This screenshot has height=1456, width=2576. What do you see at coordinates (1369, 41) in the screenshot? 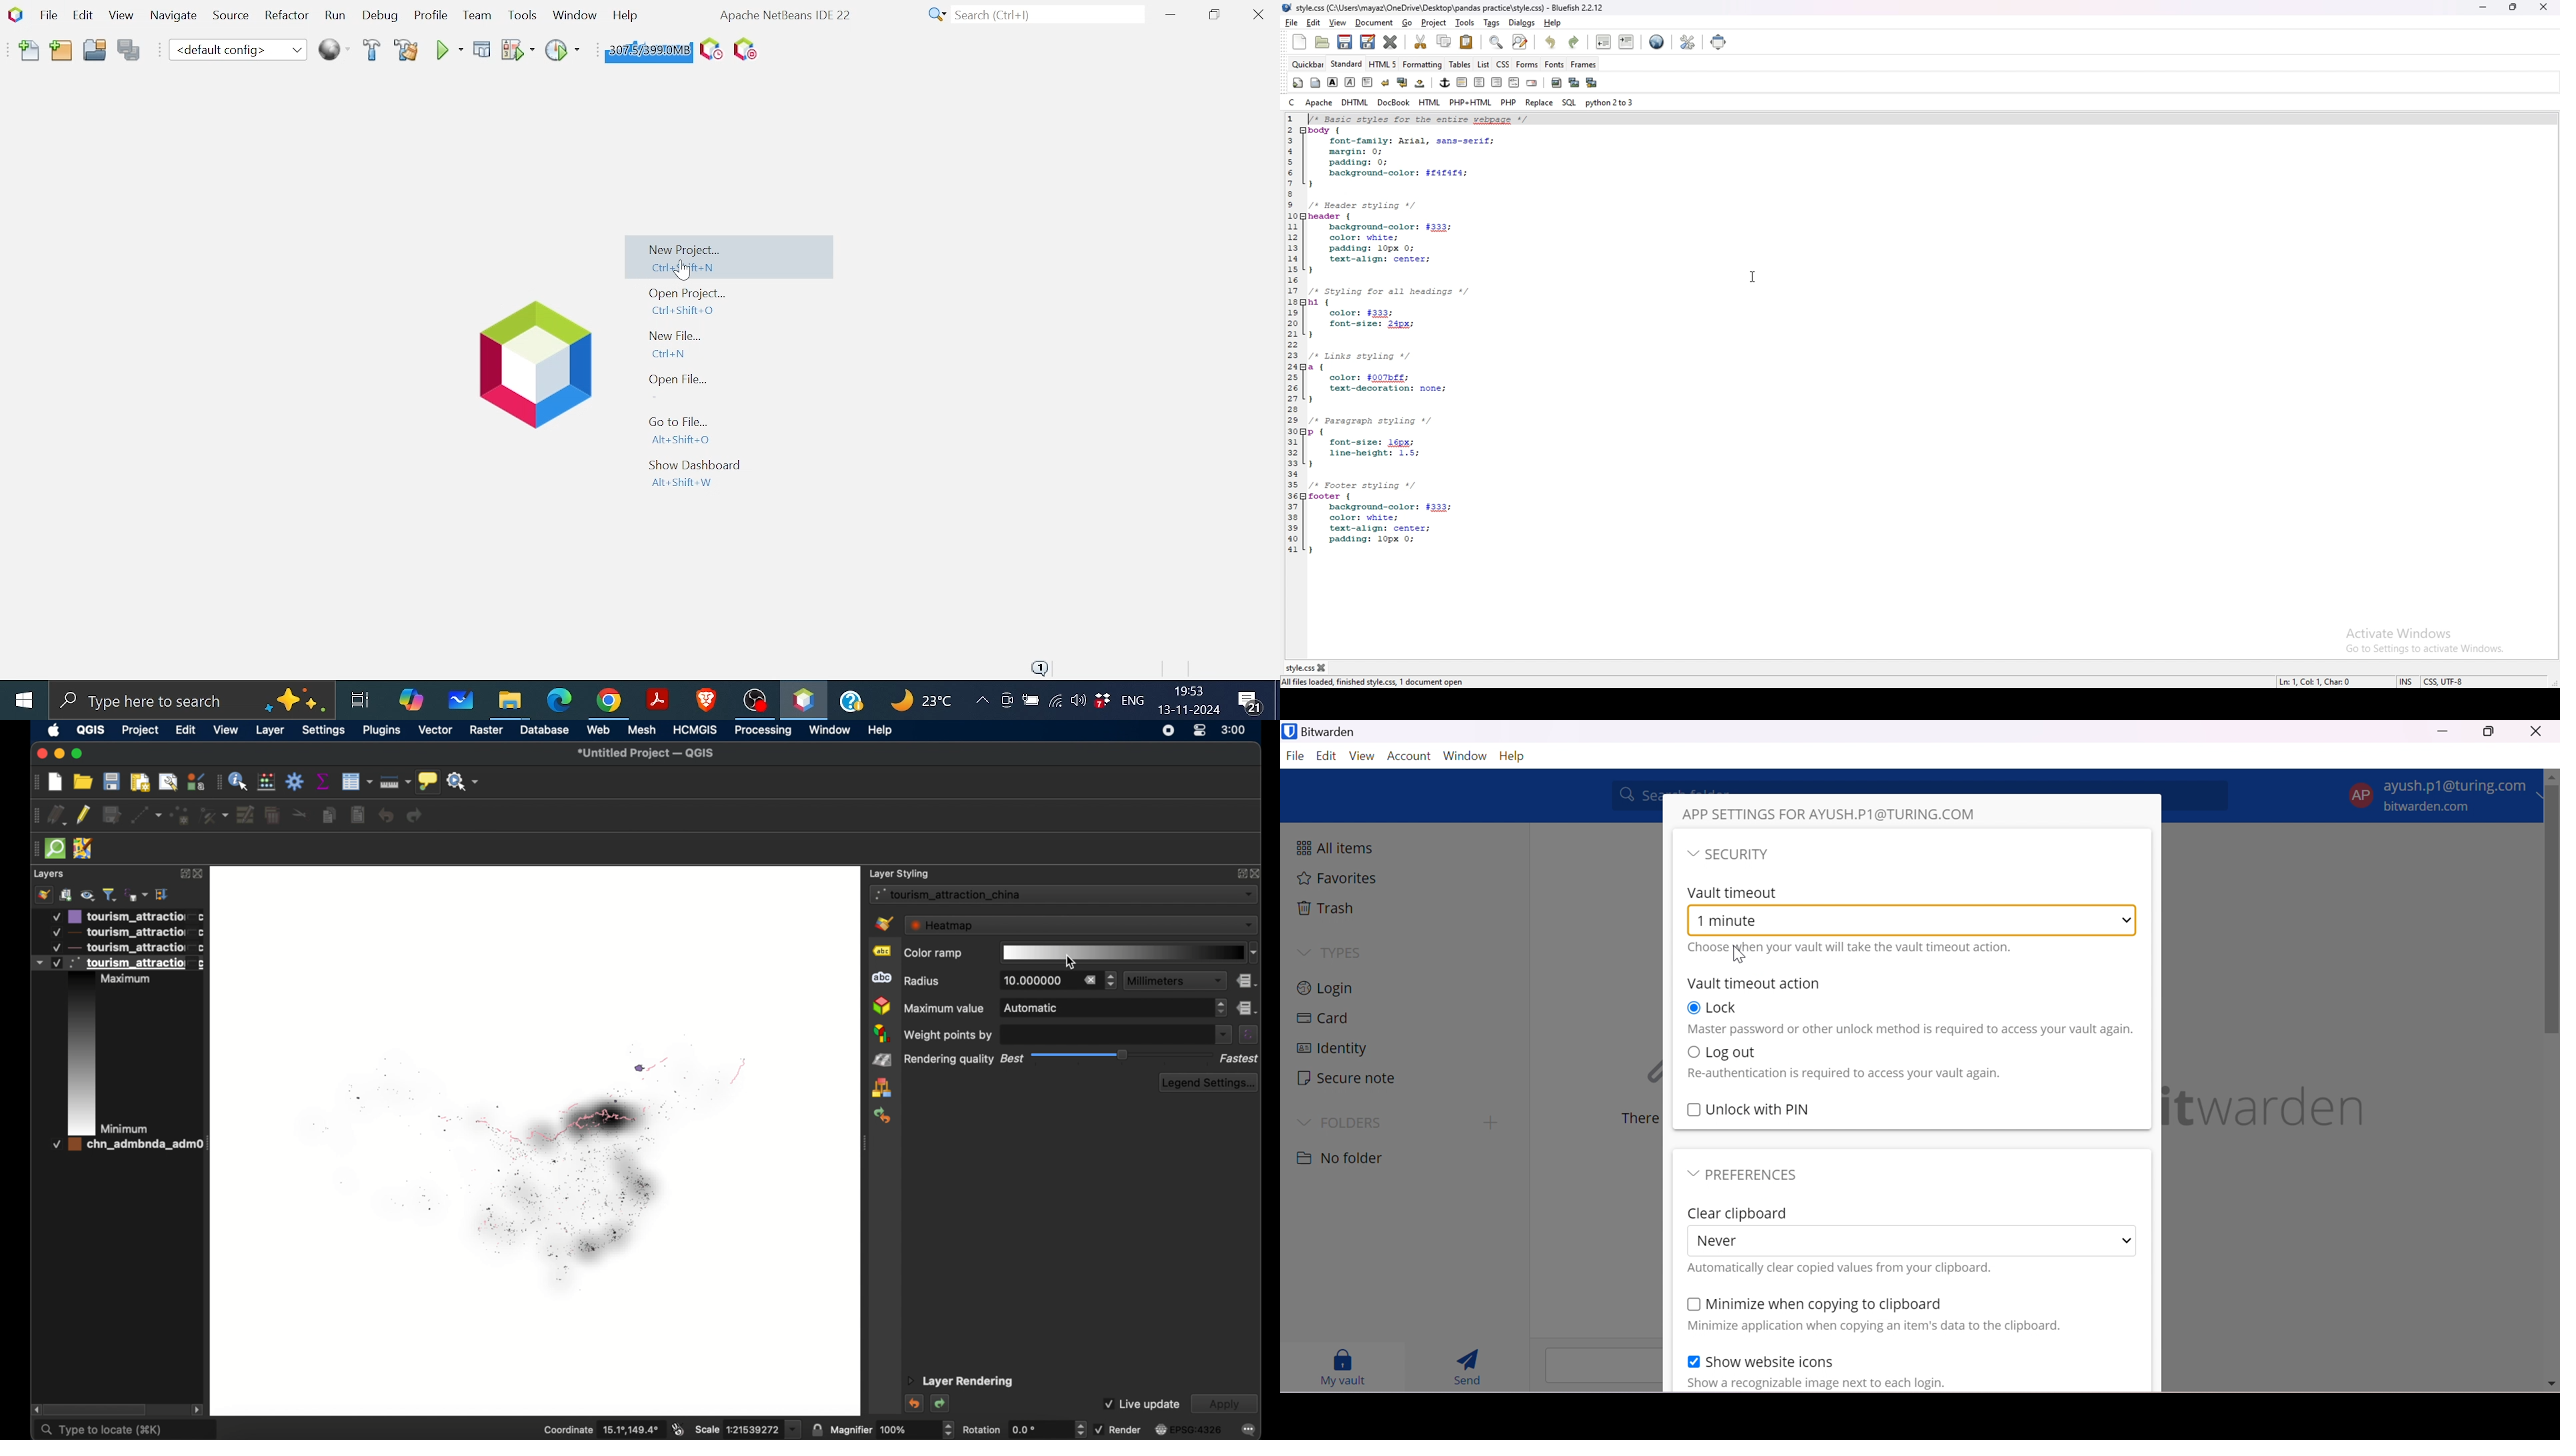
I see `save as` at bounding box center [1369, 41].